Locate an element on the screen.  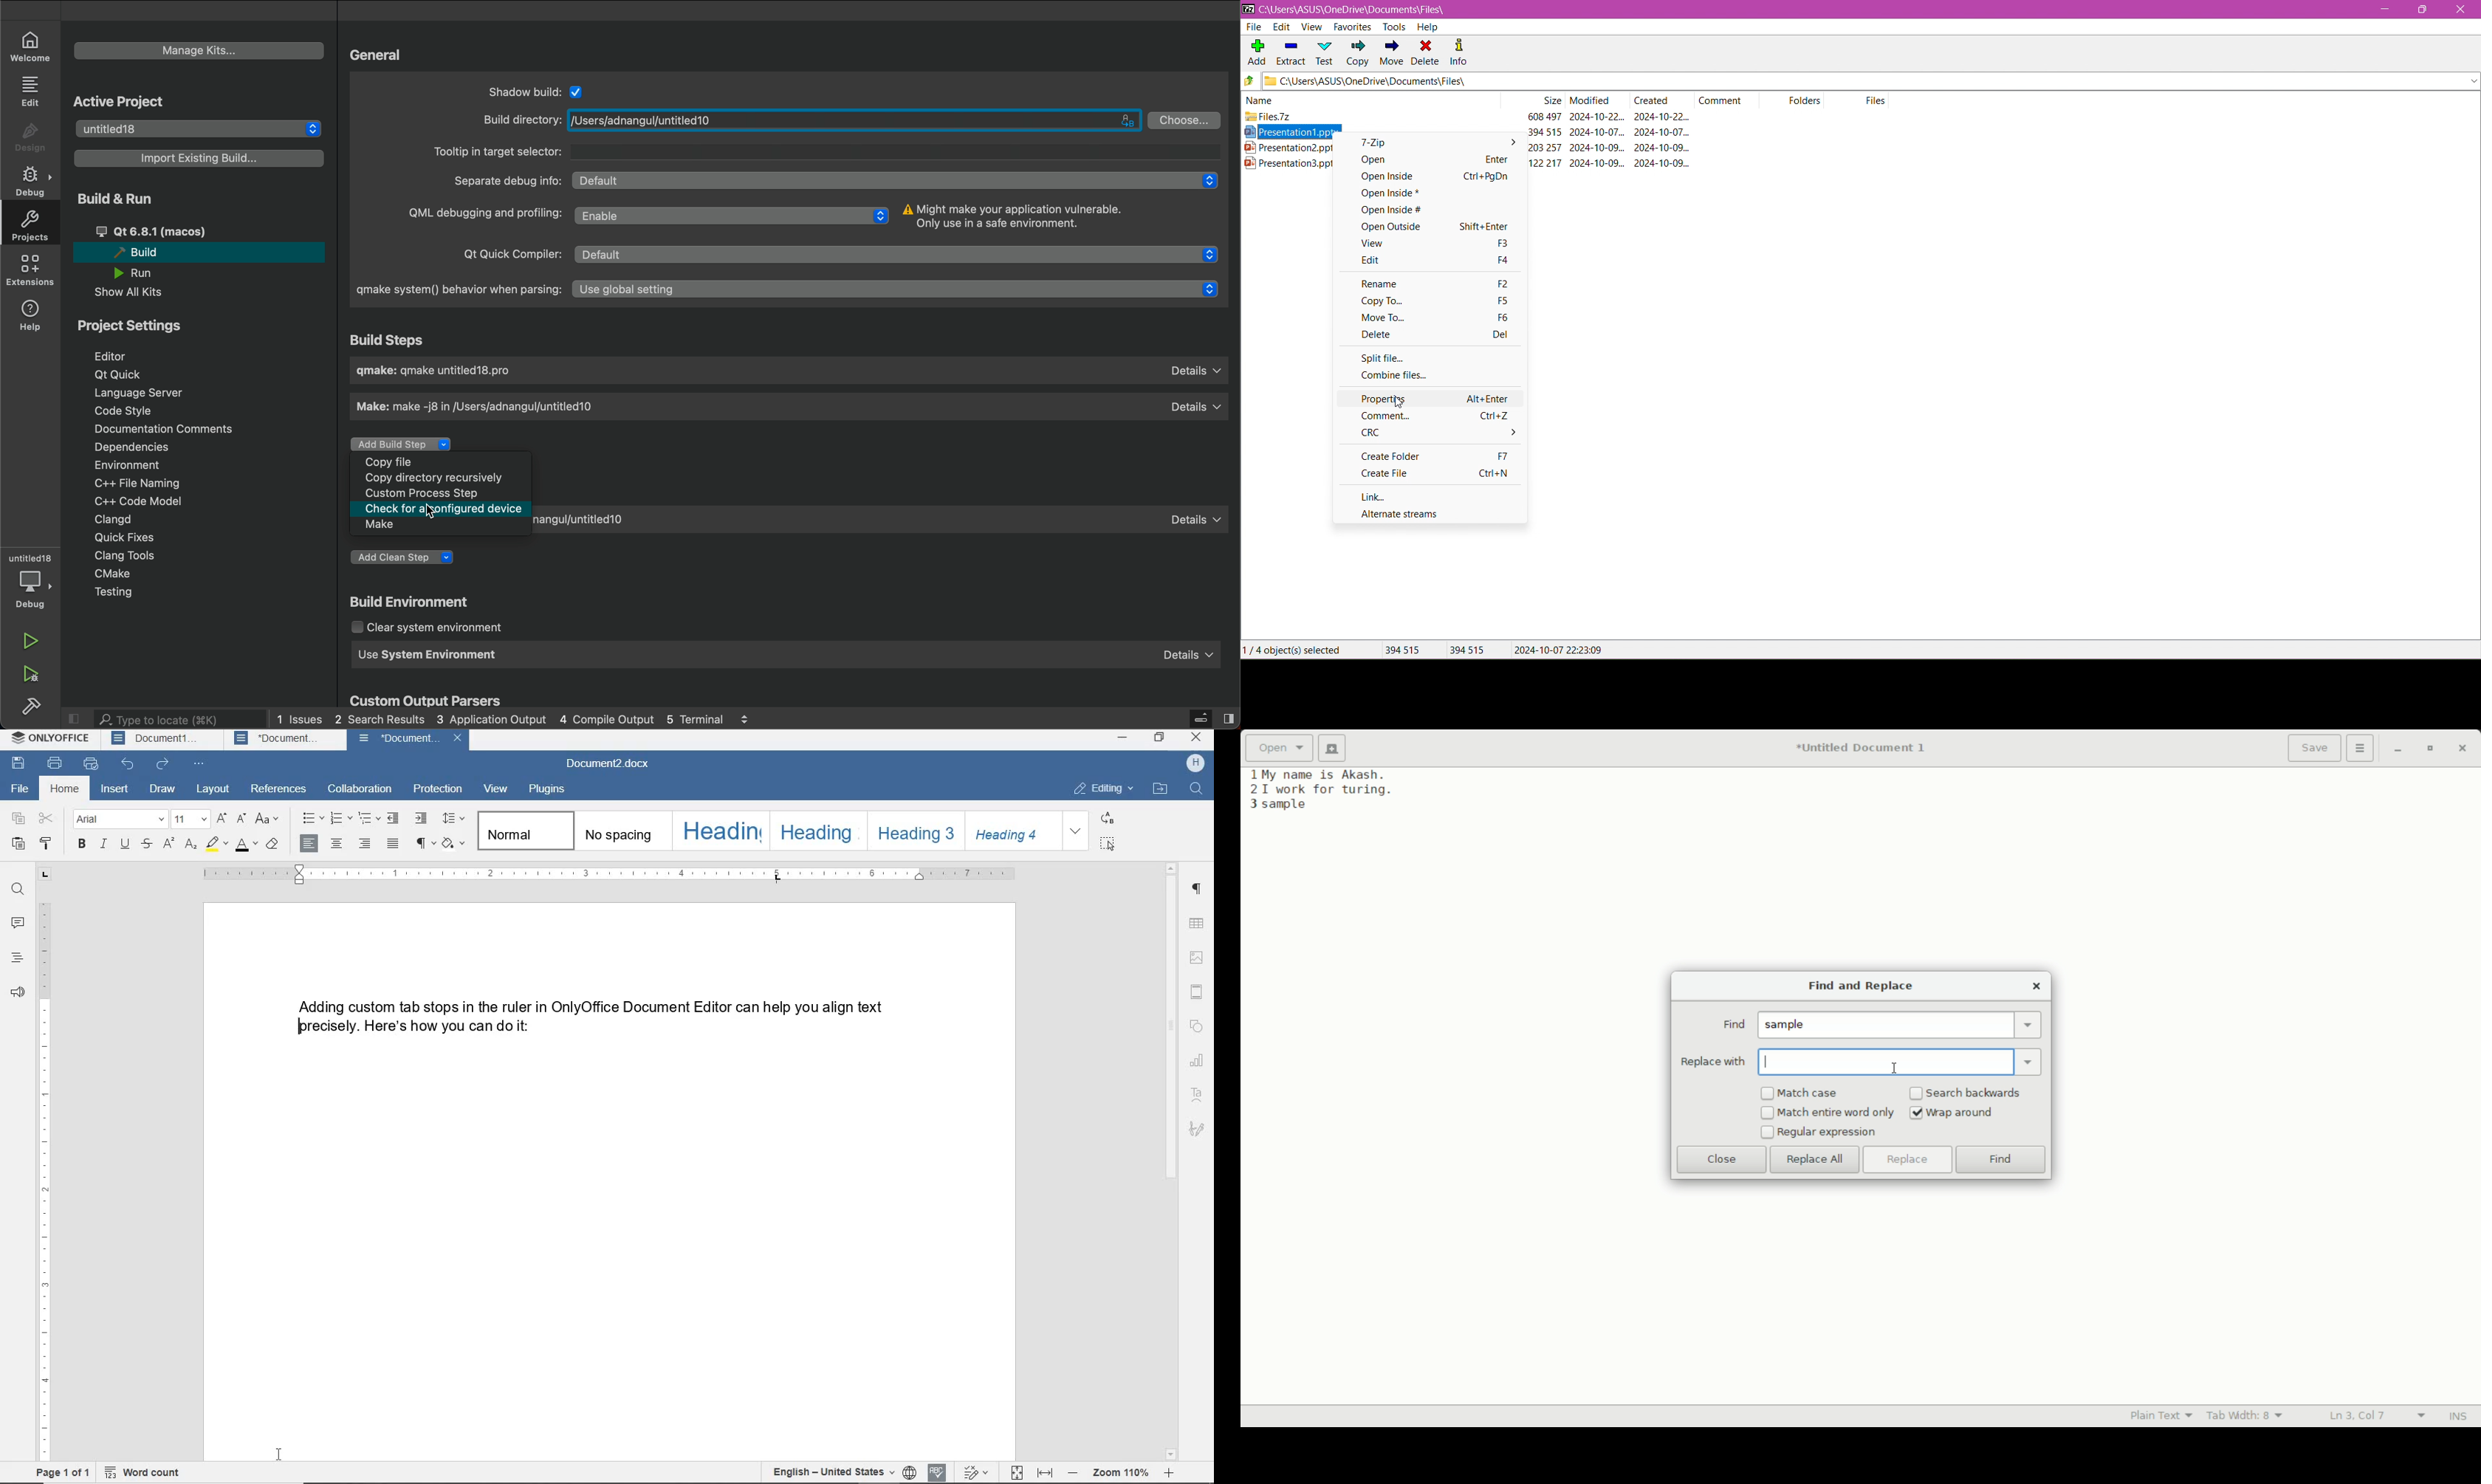
page 1 of 1 is located at coordinates (61, 1473).